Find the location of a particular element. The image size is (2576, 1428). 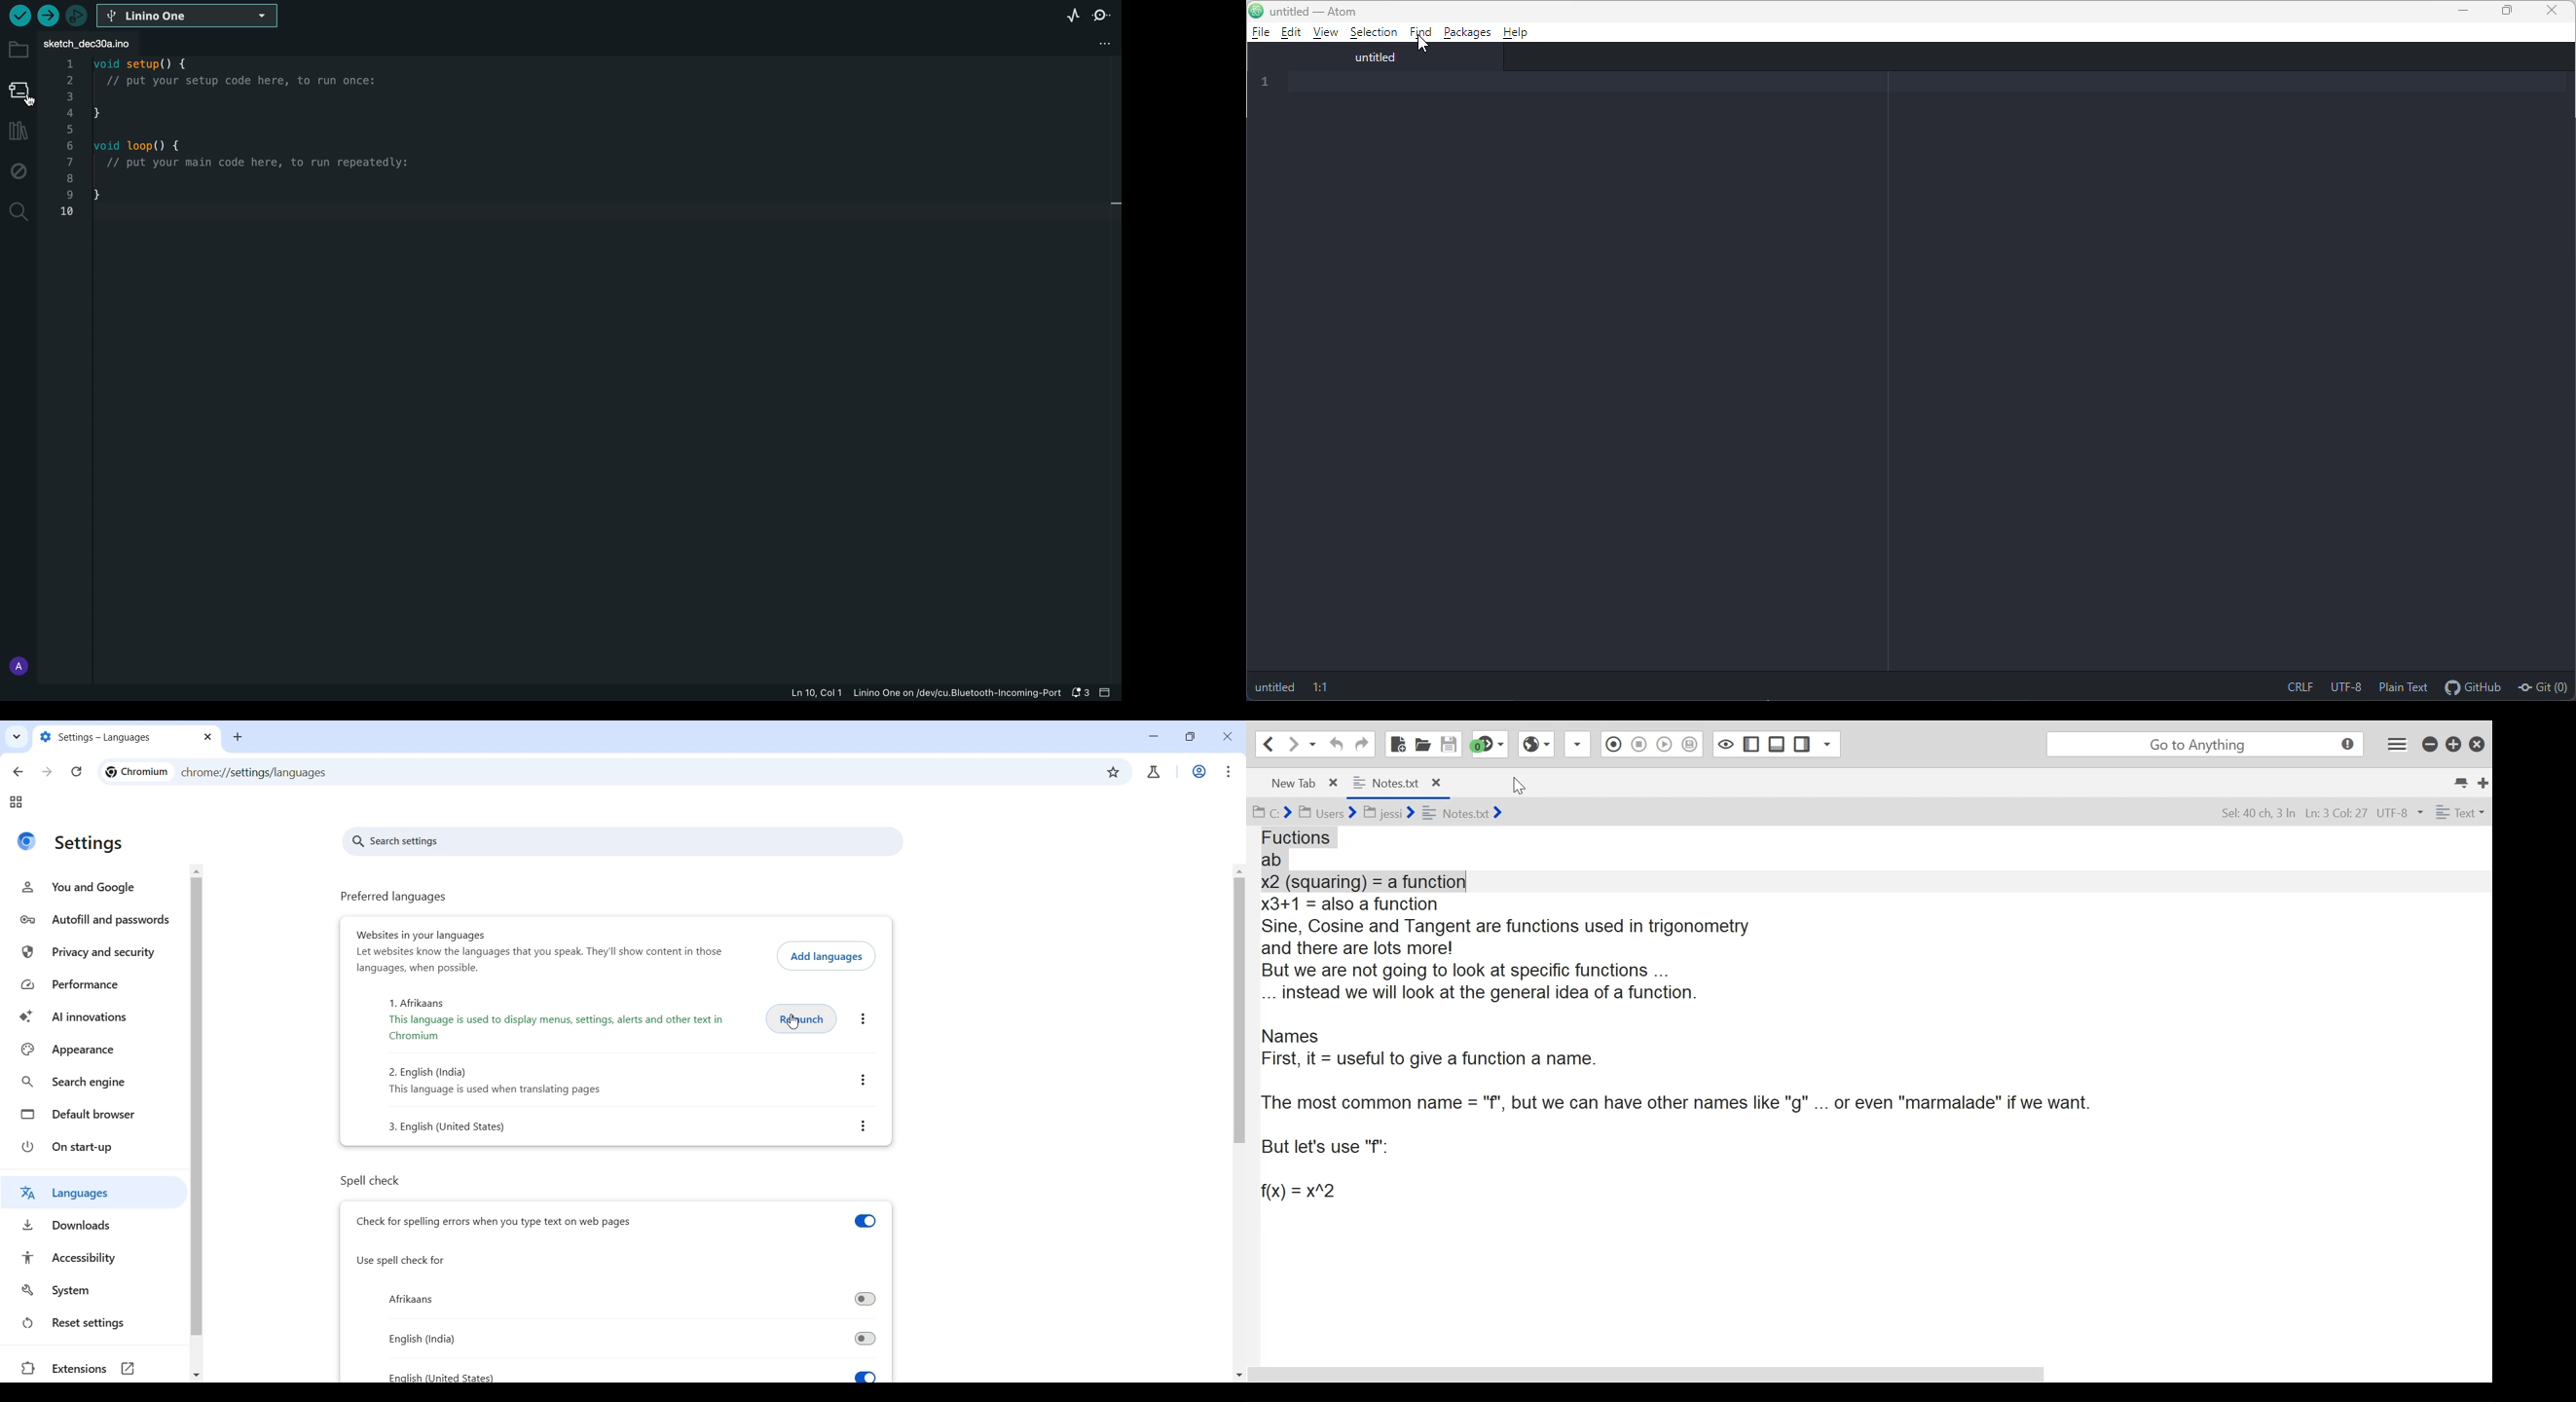

Performance is located at coordinates (97, 985).